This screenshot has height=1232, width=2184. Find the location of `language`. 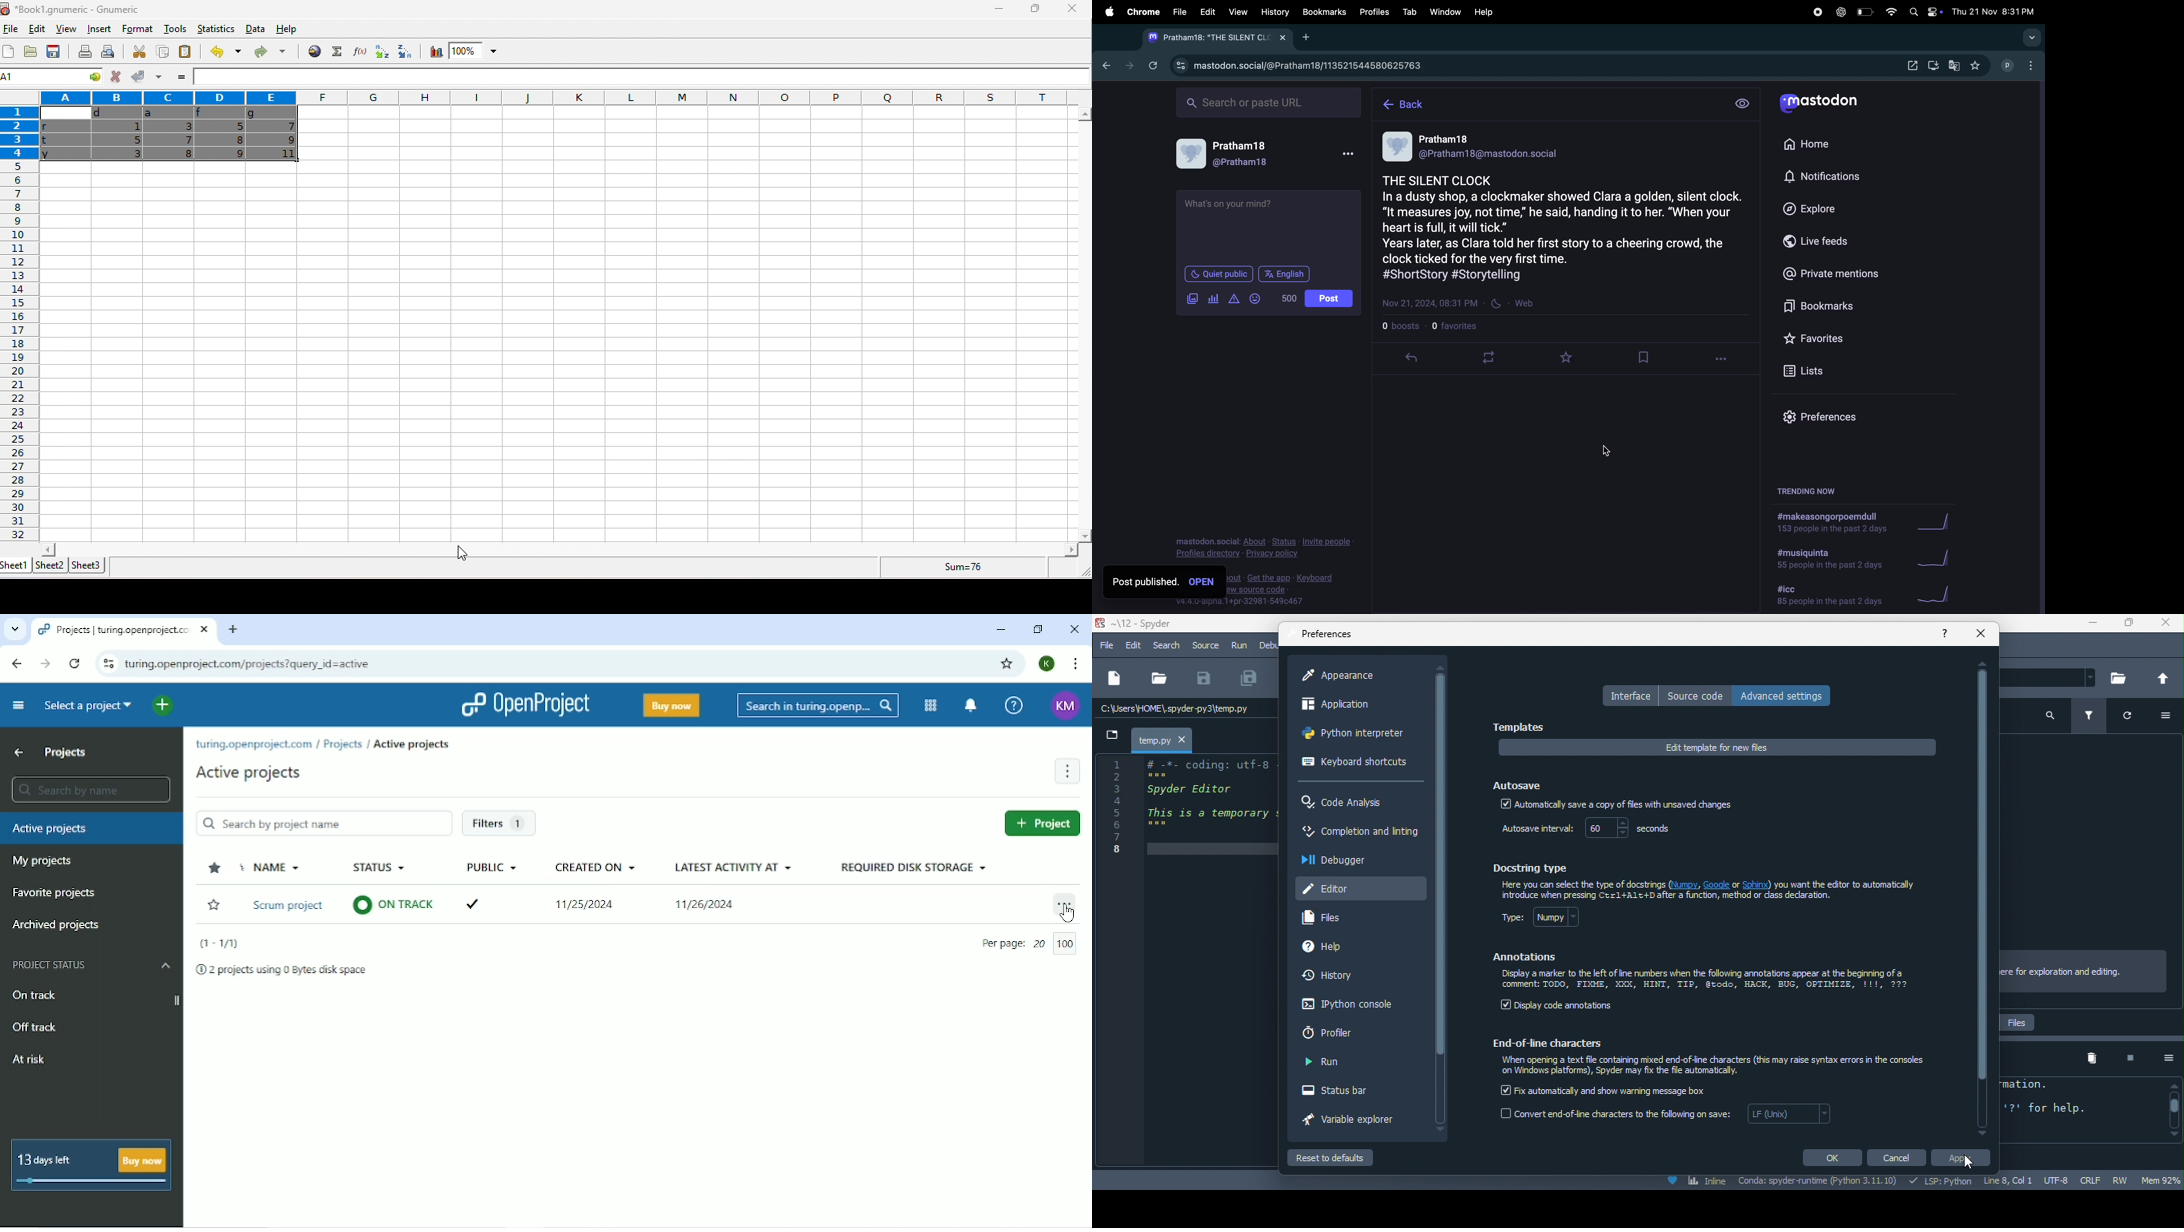

language is located at coordinates (1287, 273).